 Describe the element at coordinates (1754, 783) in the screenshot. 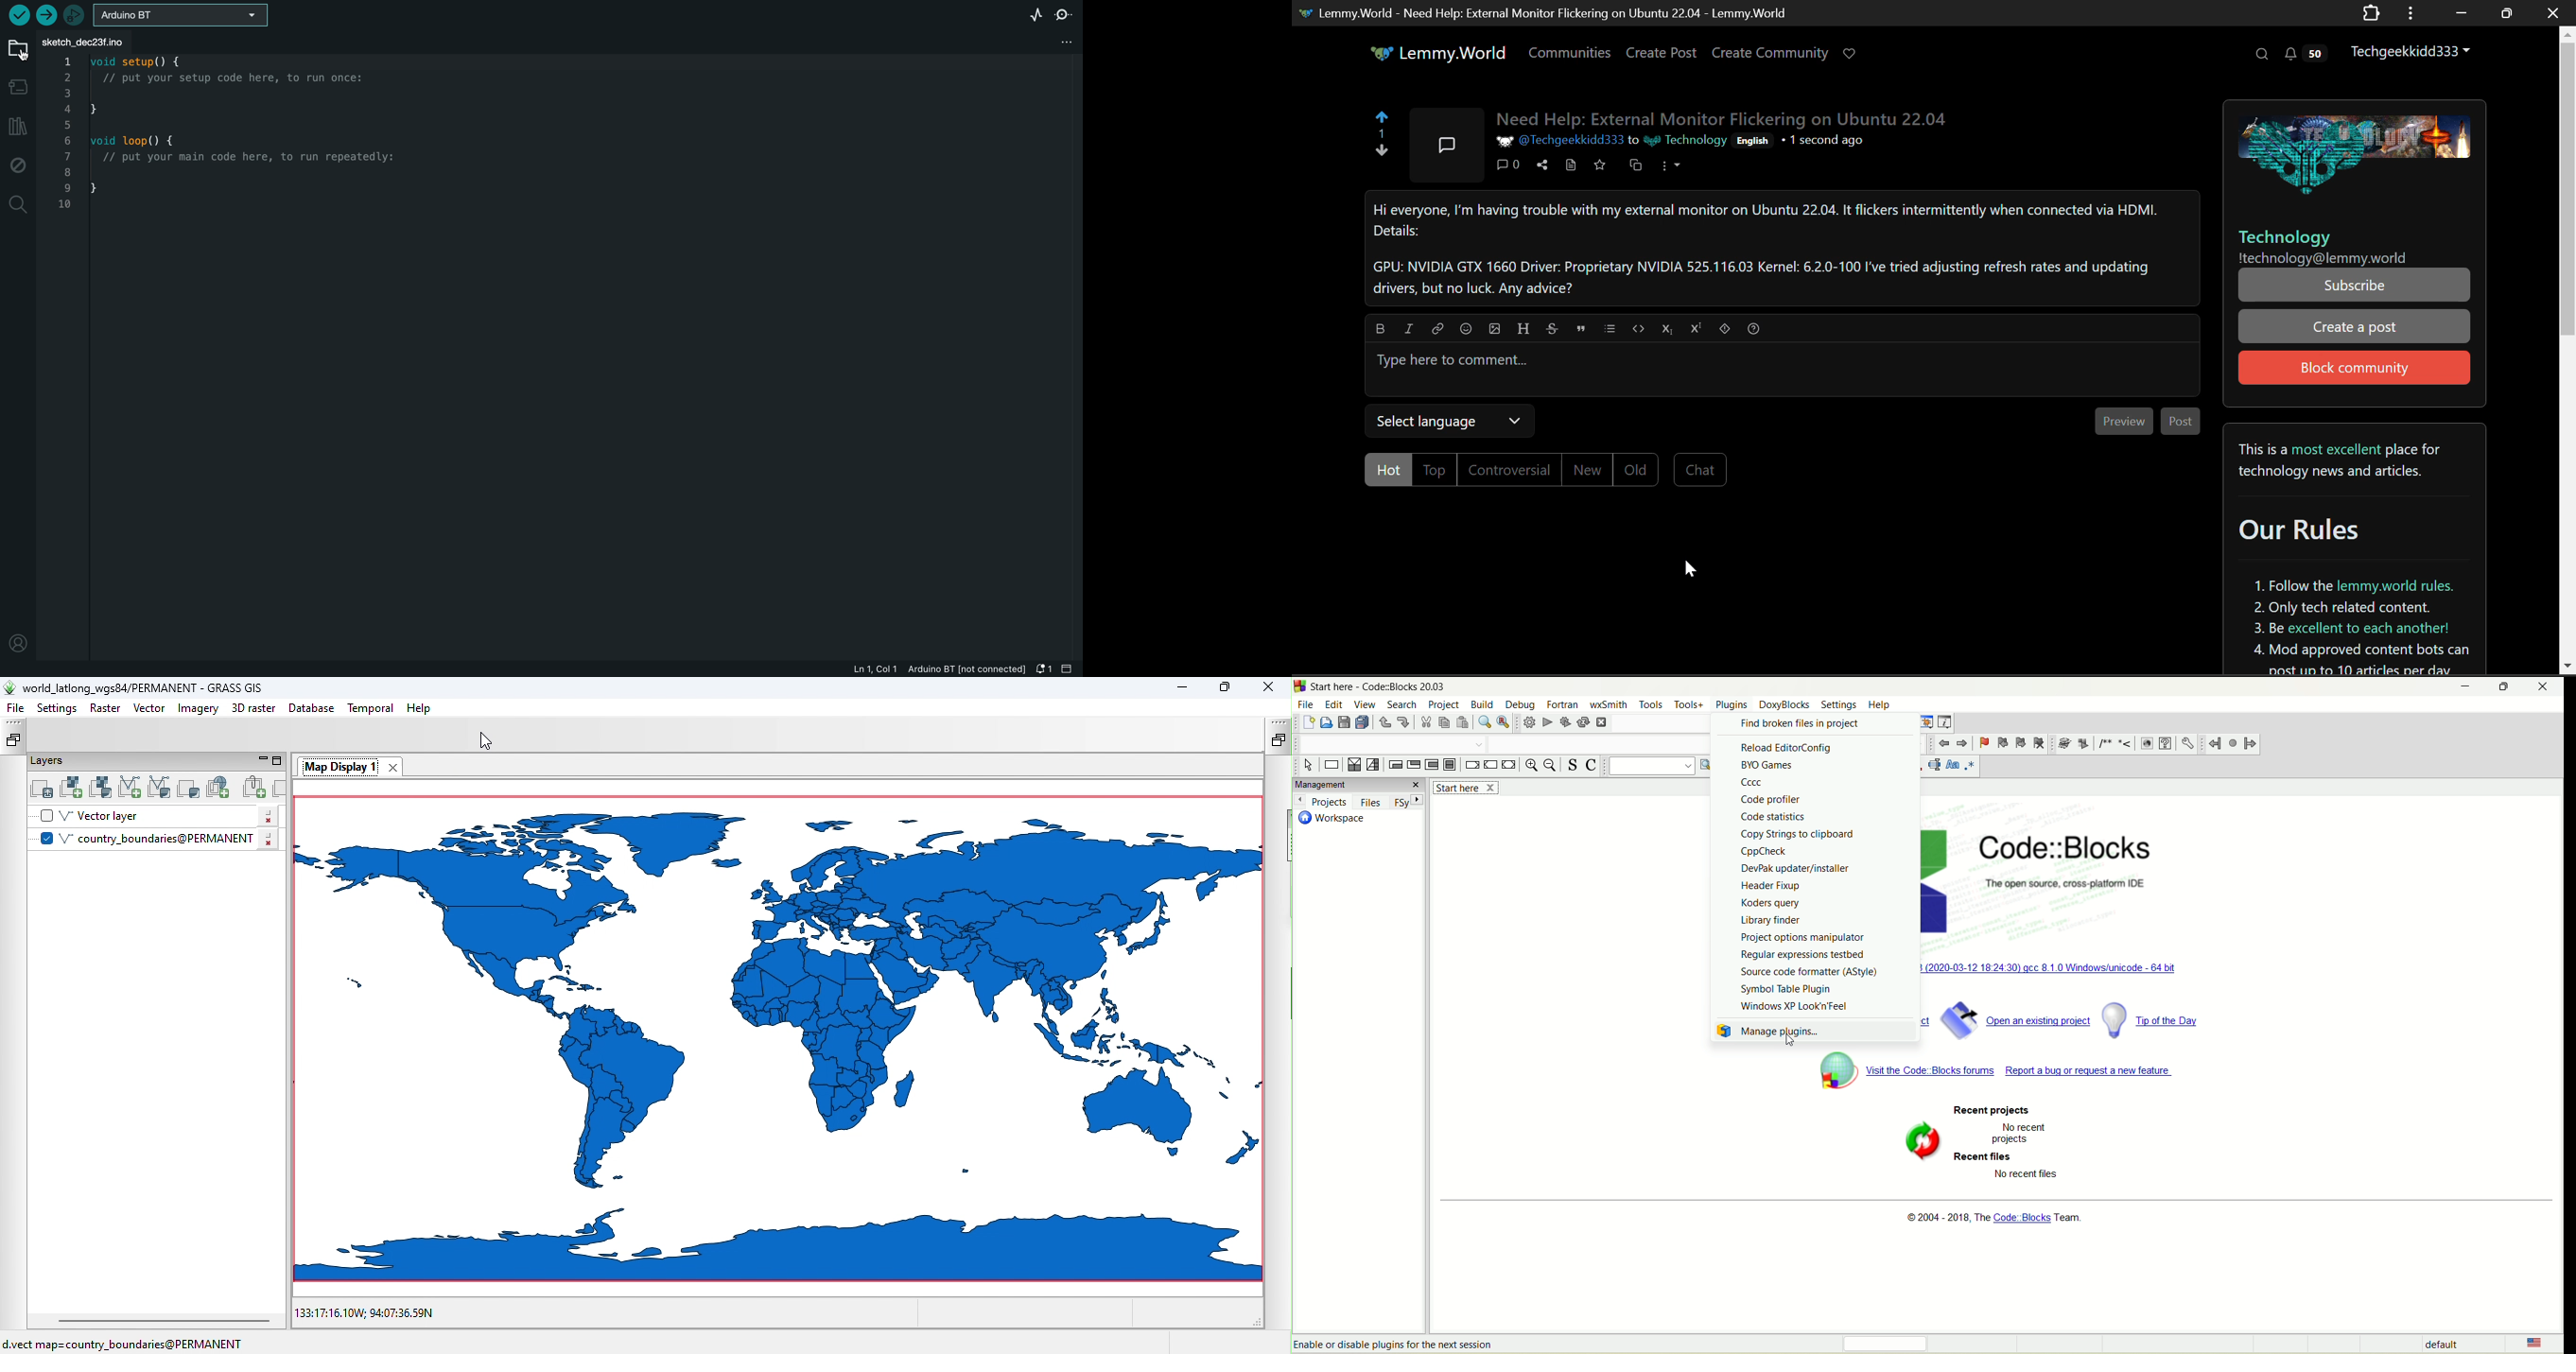

I see `Cccc` at that location.